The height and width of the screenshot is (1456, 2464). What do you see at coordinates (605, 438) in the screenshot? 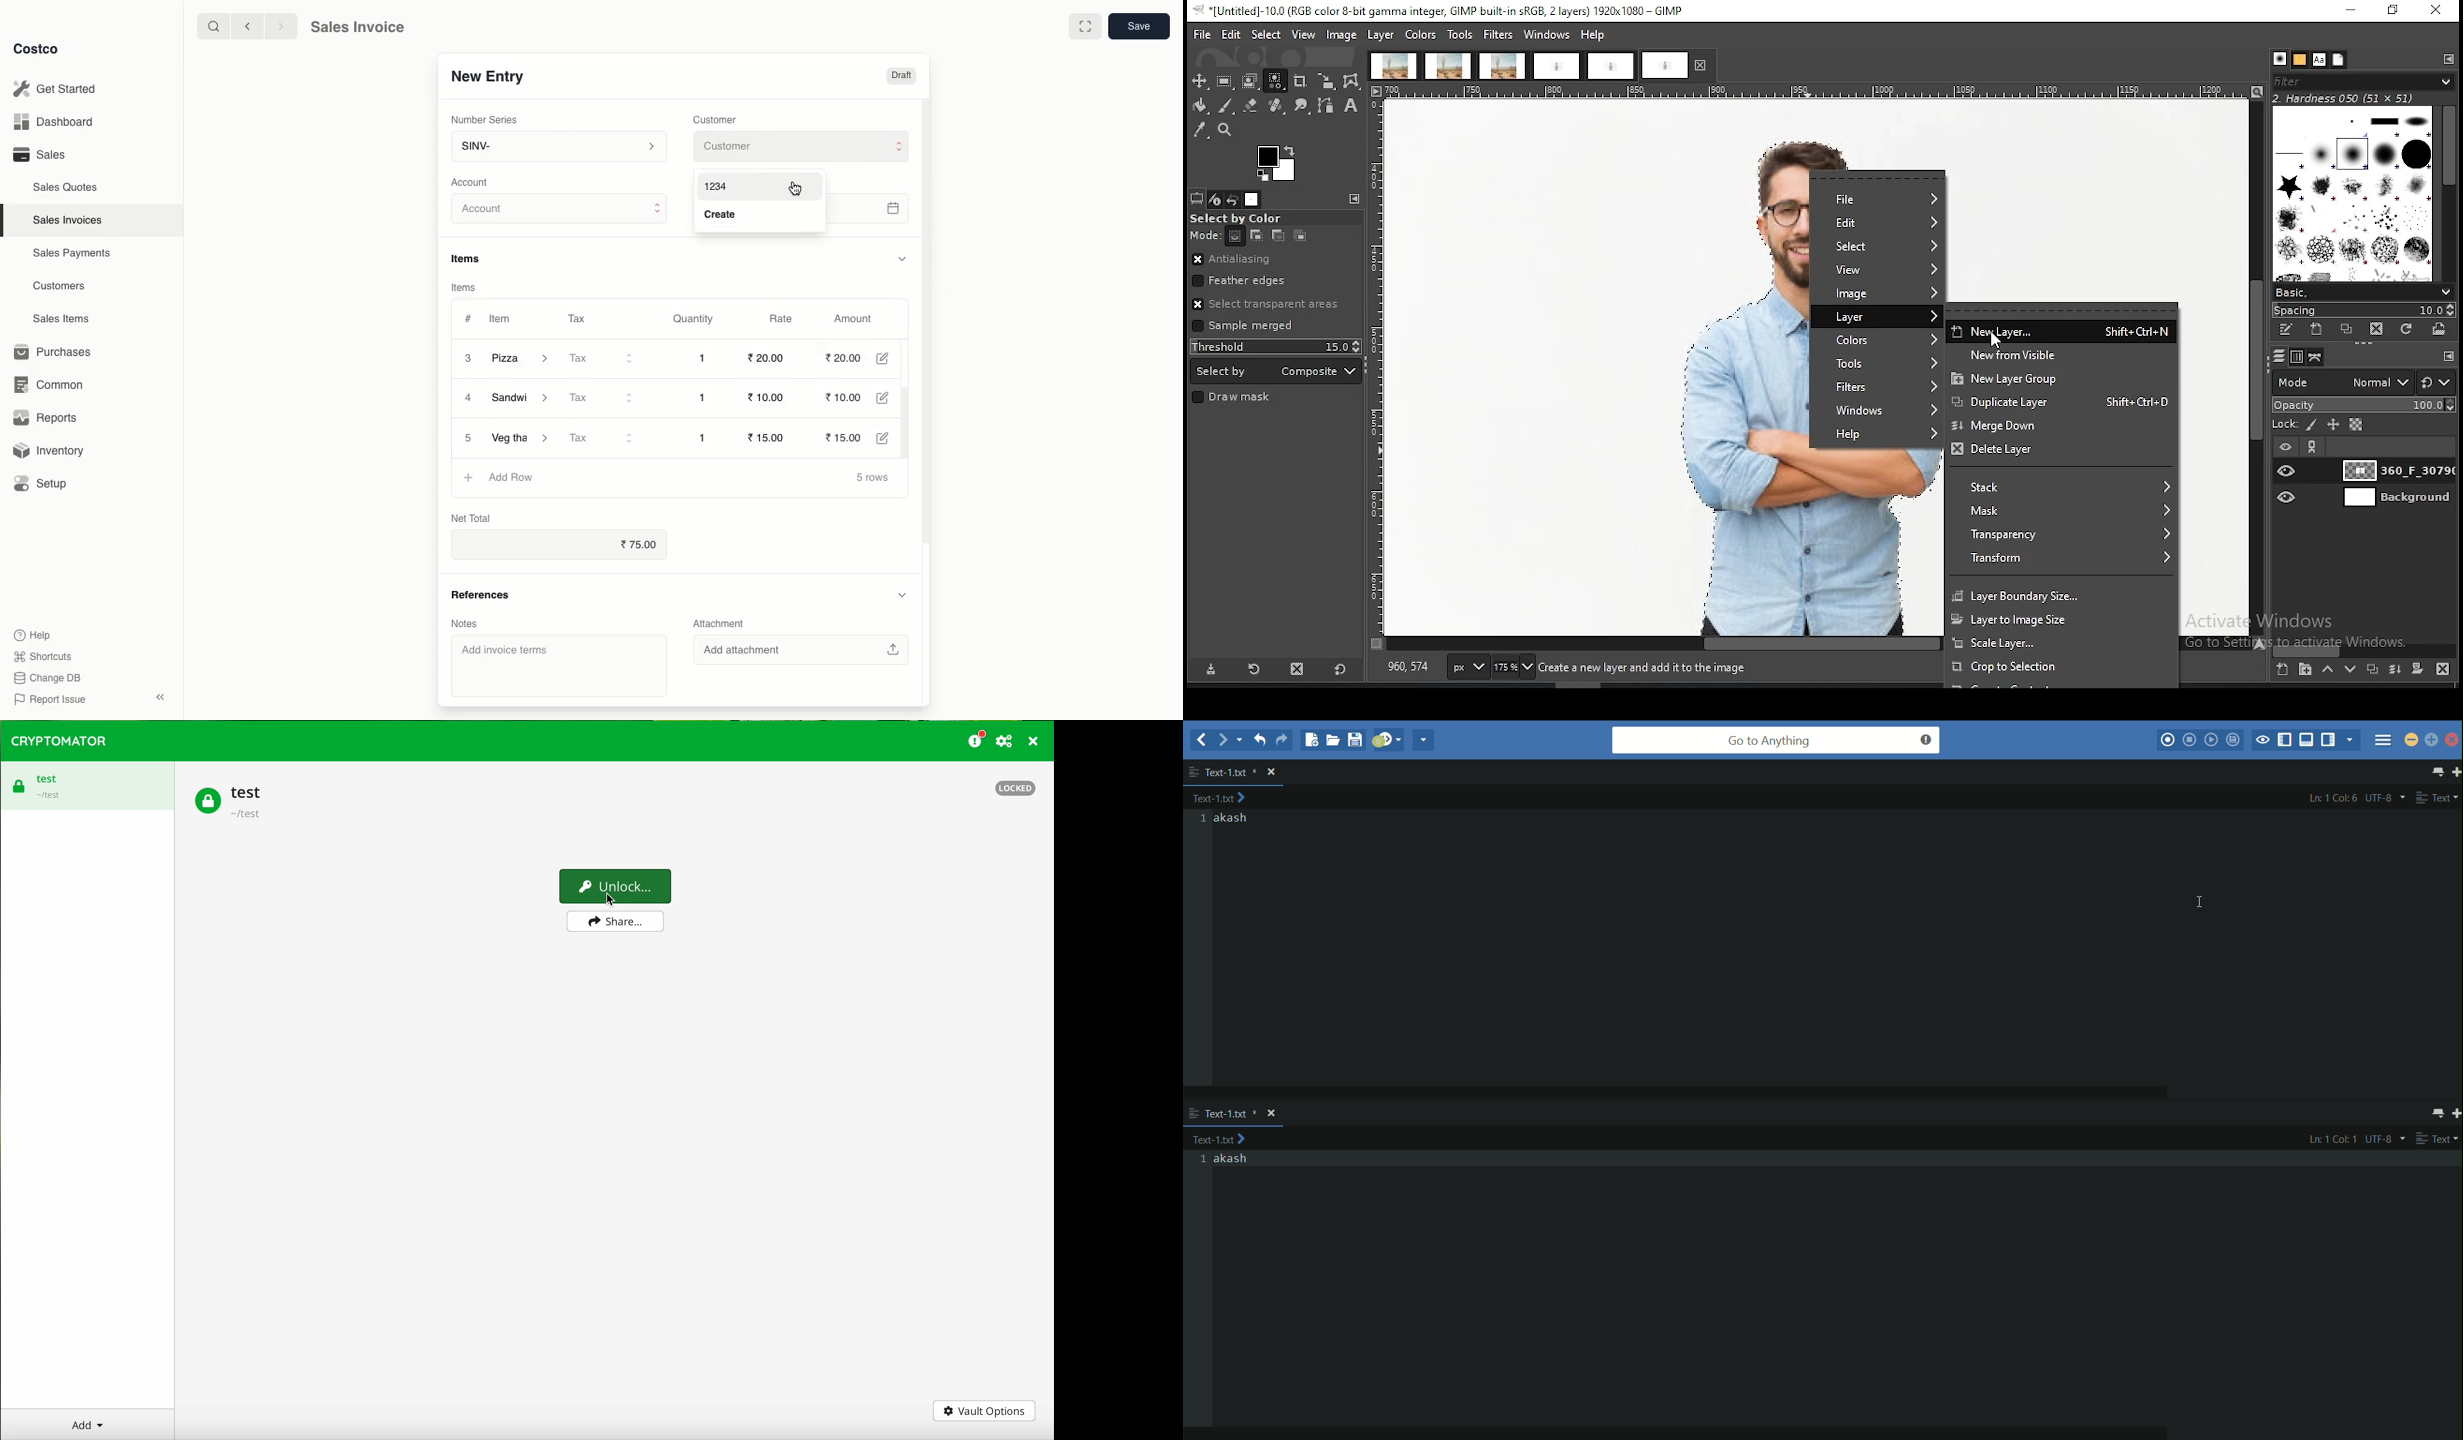
I see `Tax` at bounding box center [605, 438].